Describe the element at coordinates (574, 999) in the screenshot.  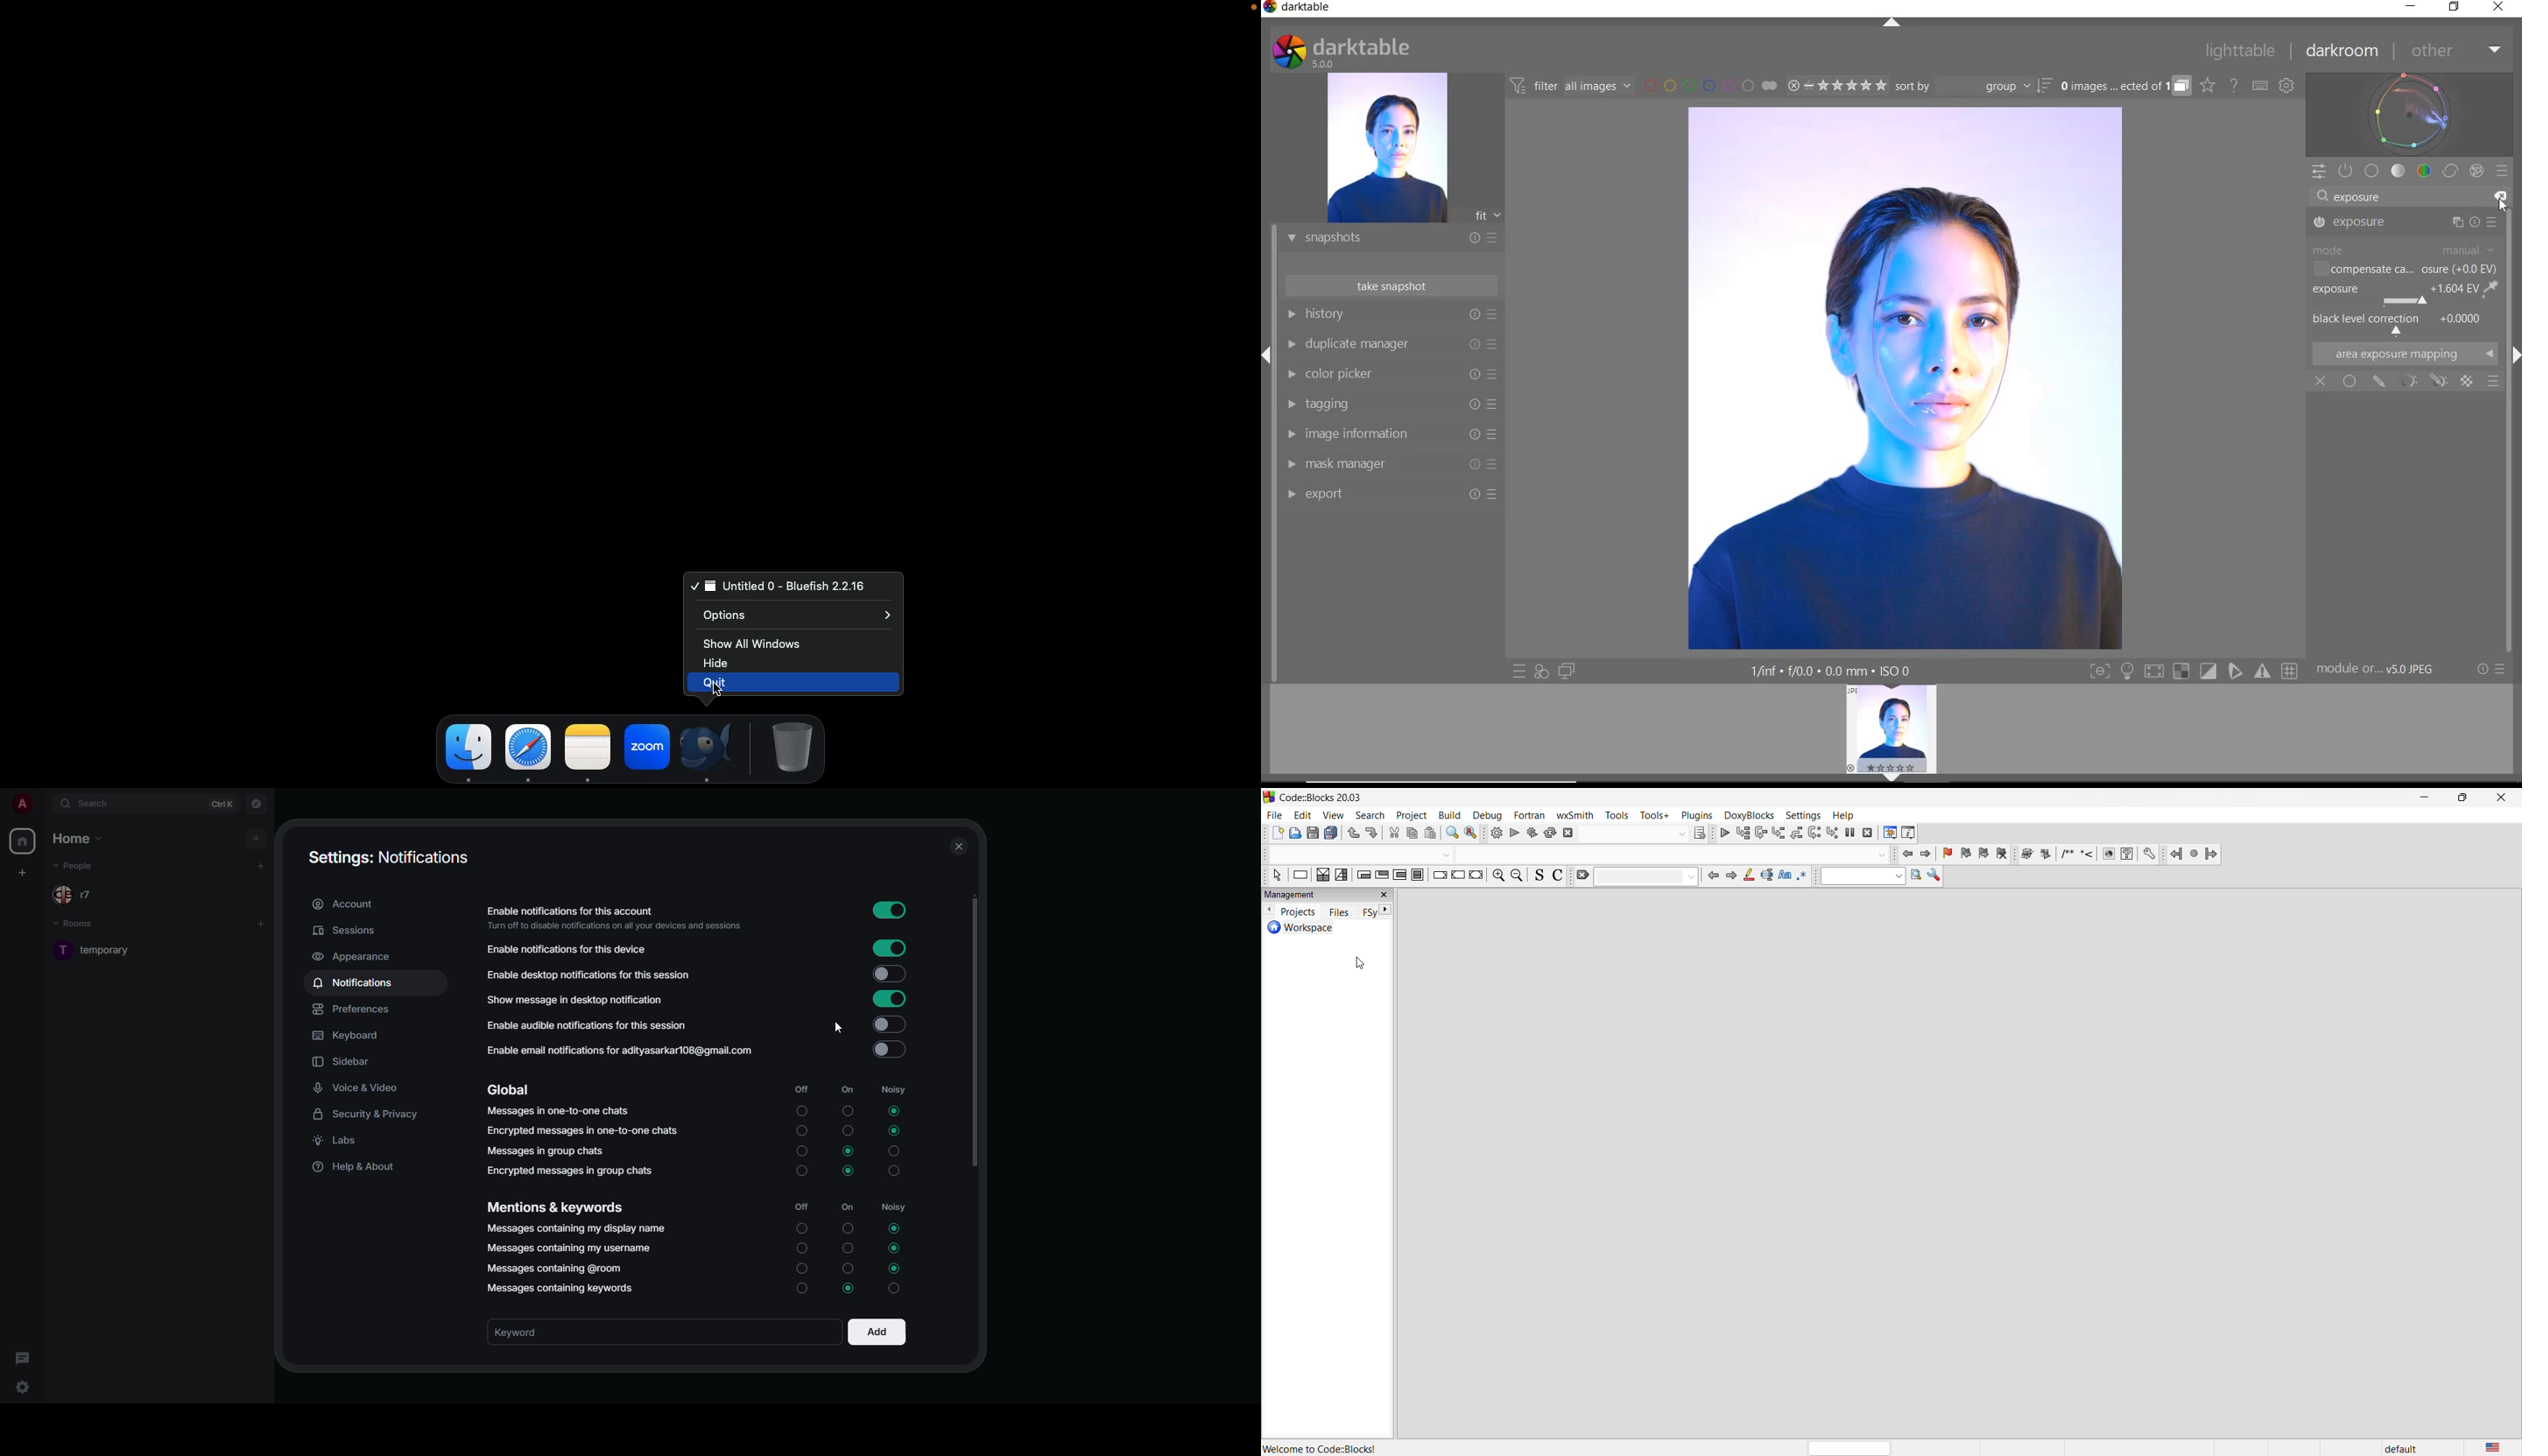
I see `show message in desktop notification` at that location.